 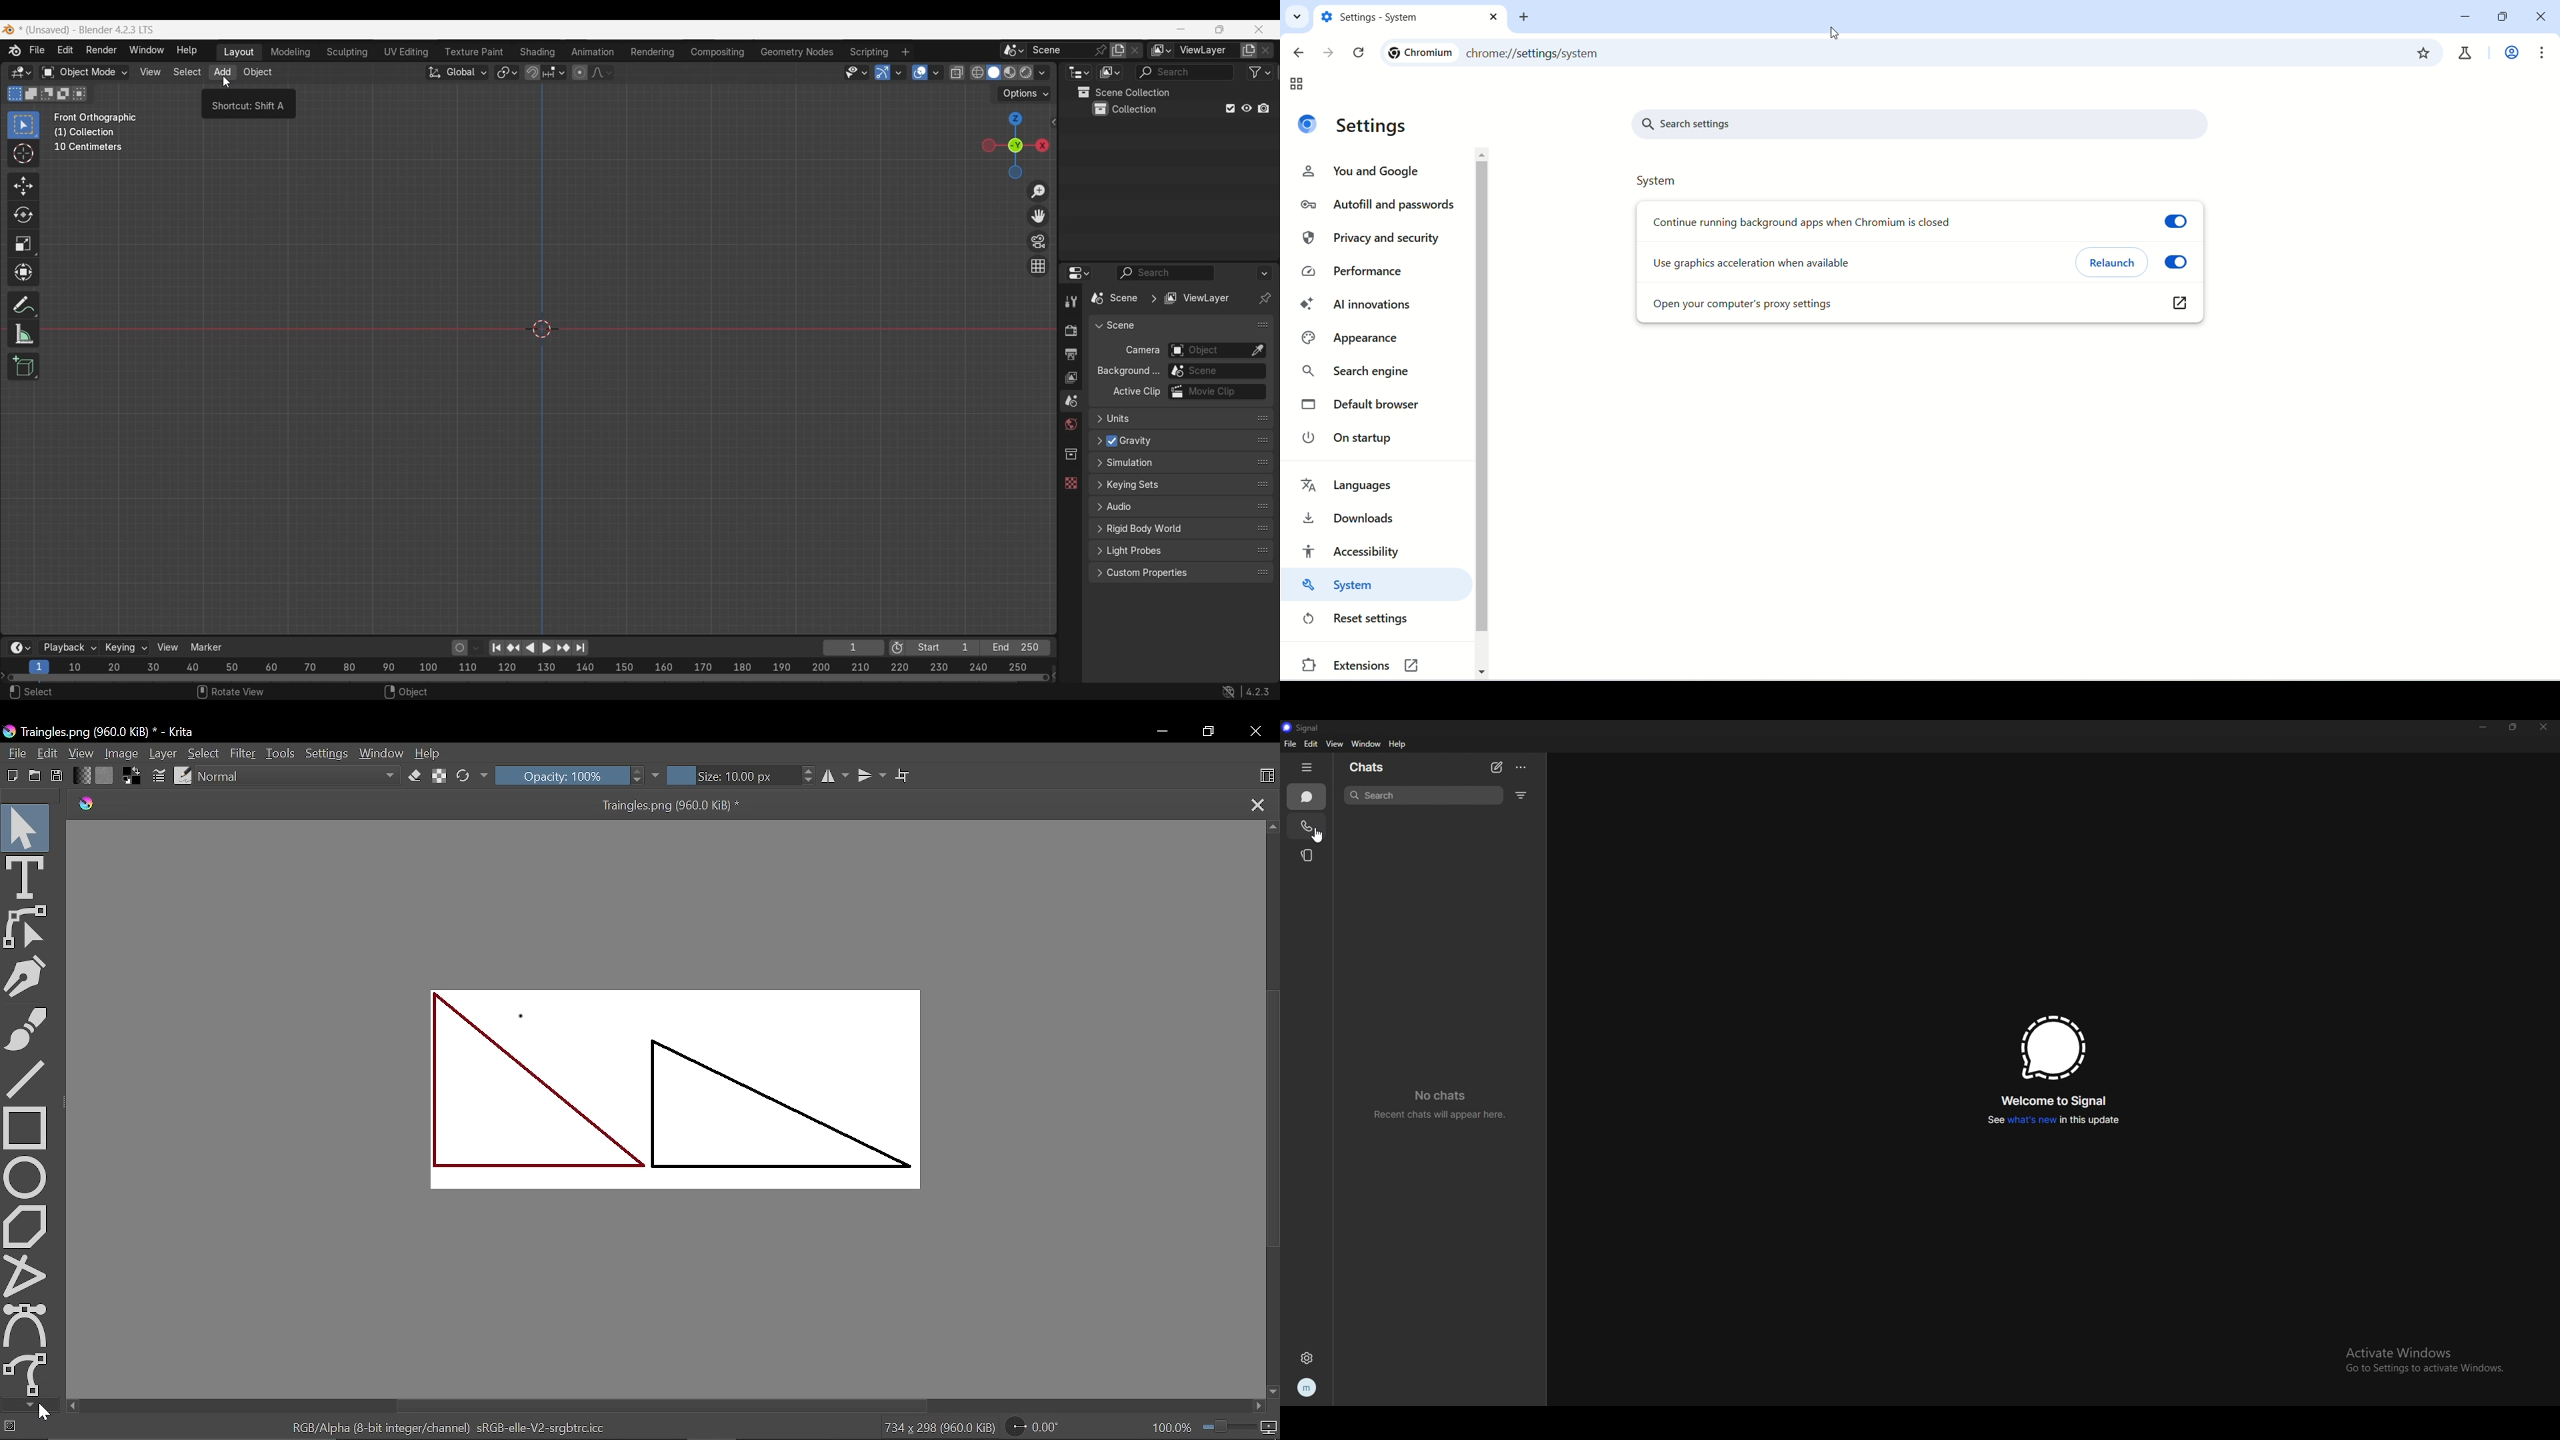 I want to click on Measure, so click(x=23, y=334).